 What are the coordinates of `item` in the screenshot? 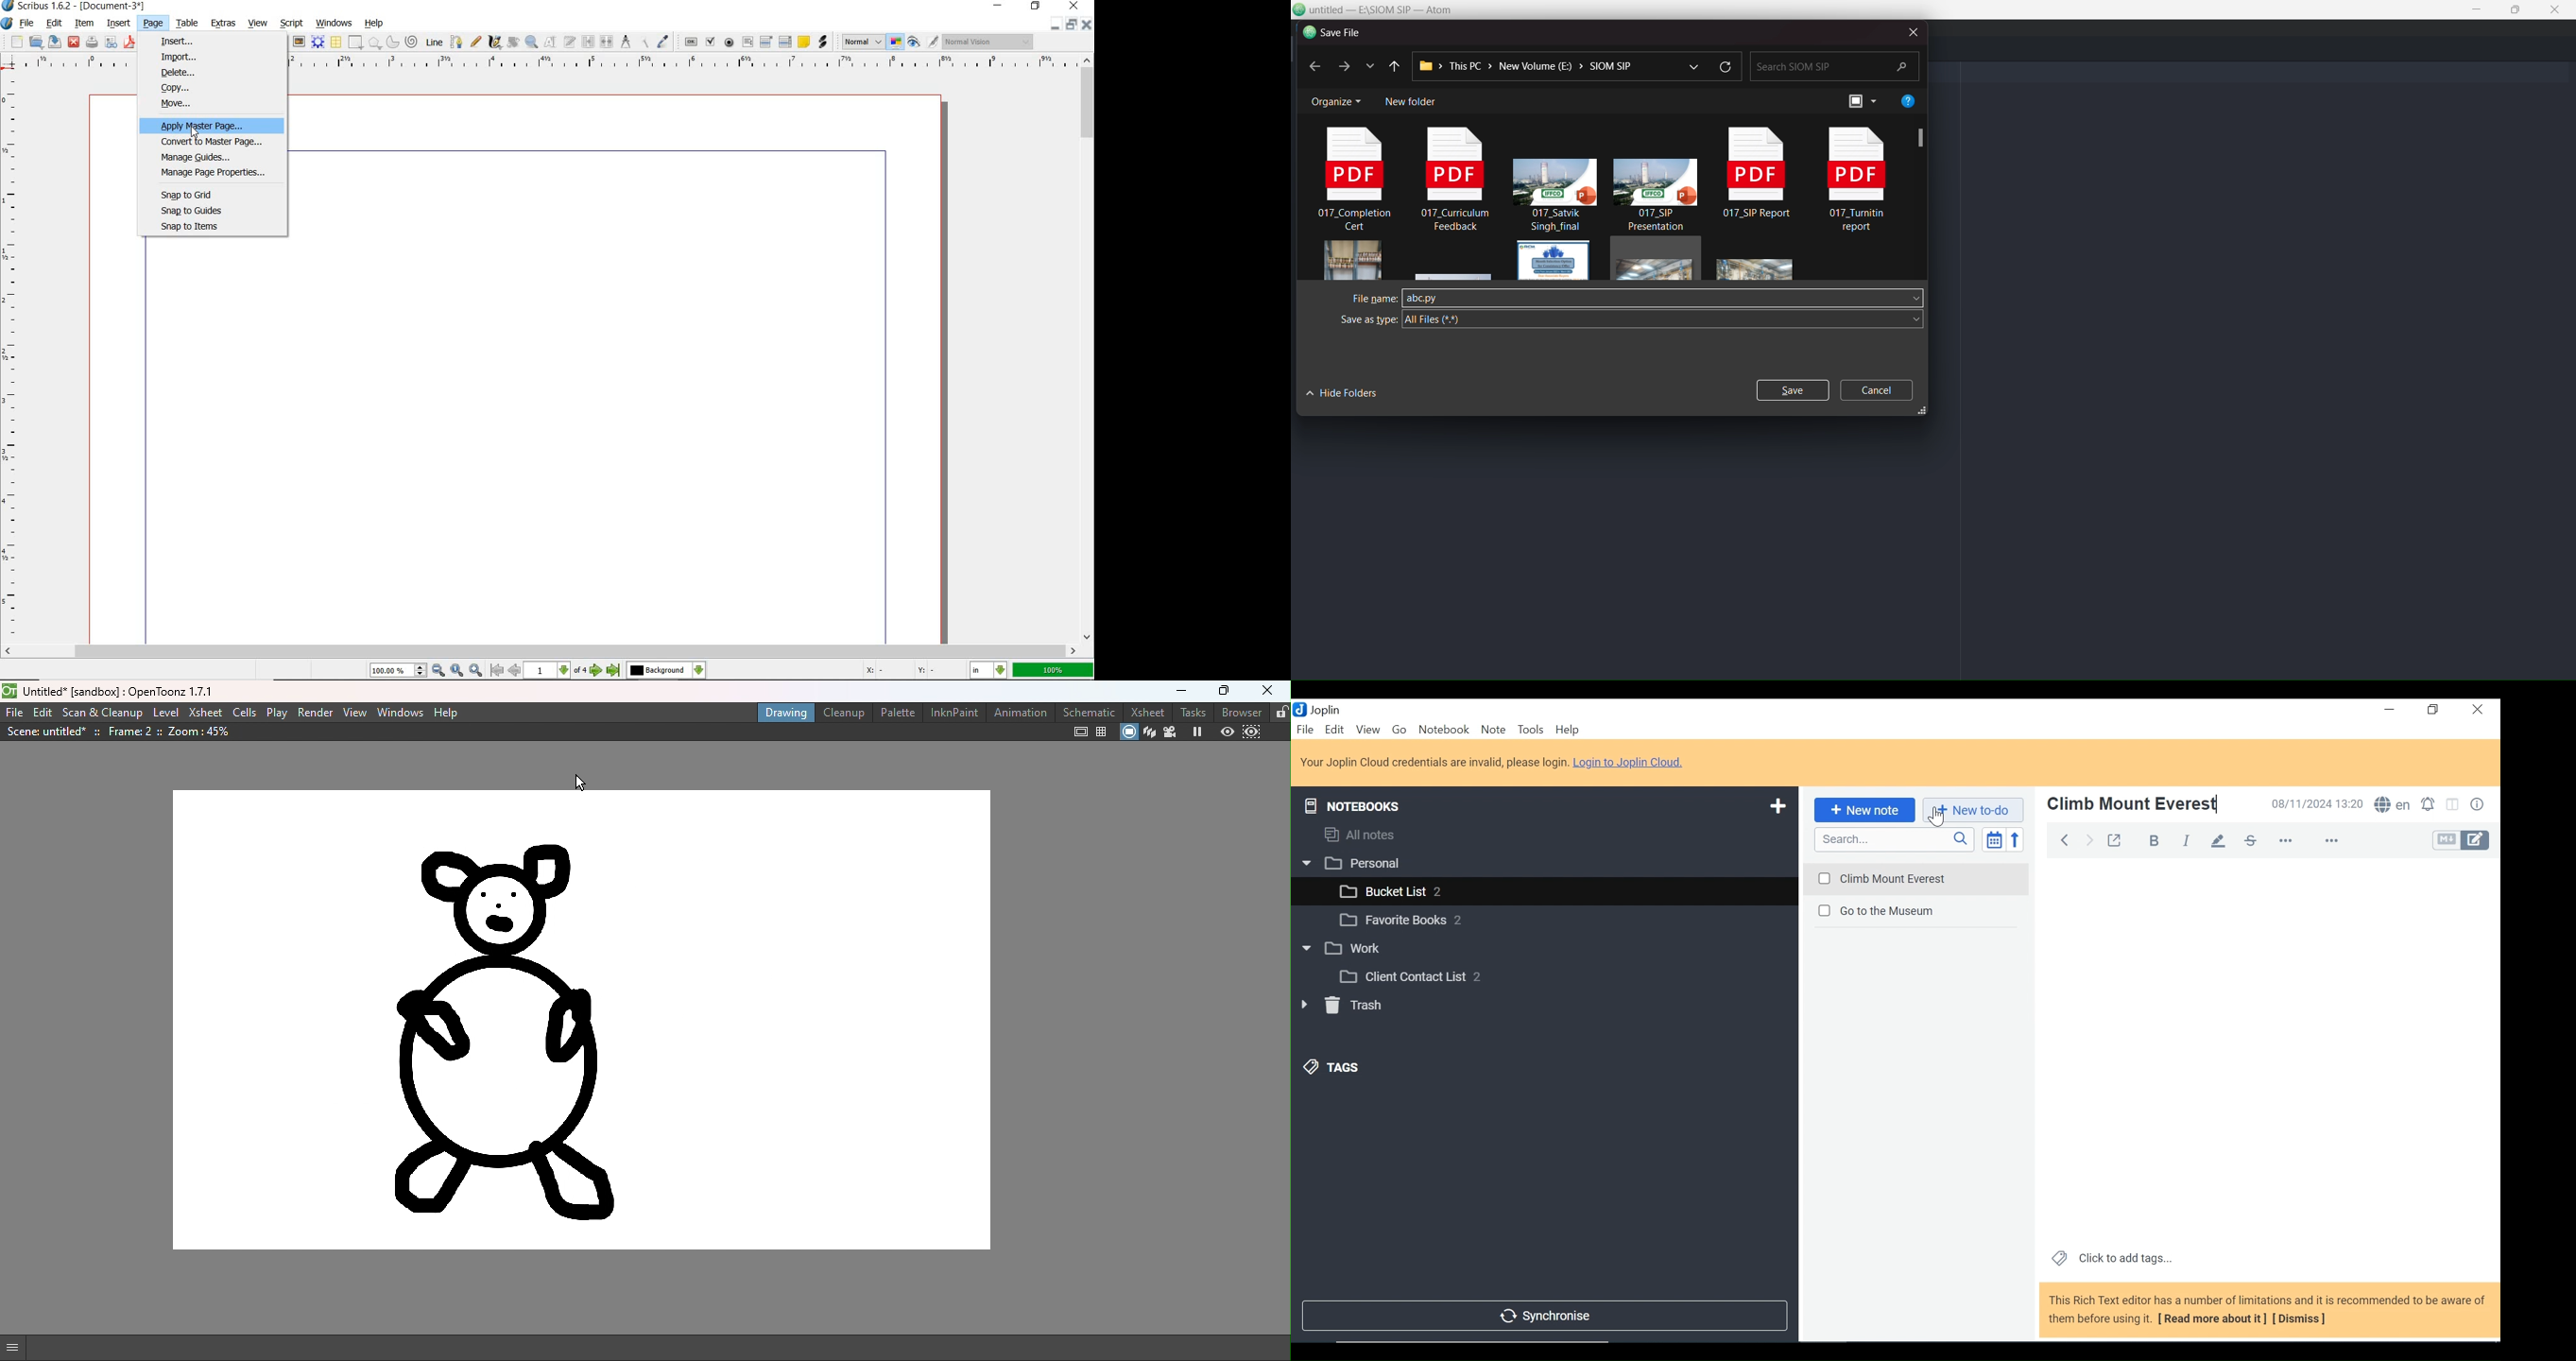 It's located at (83, 23).